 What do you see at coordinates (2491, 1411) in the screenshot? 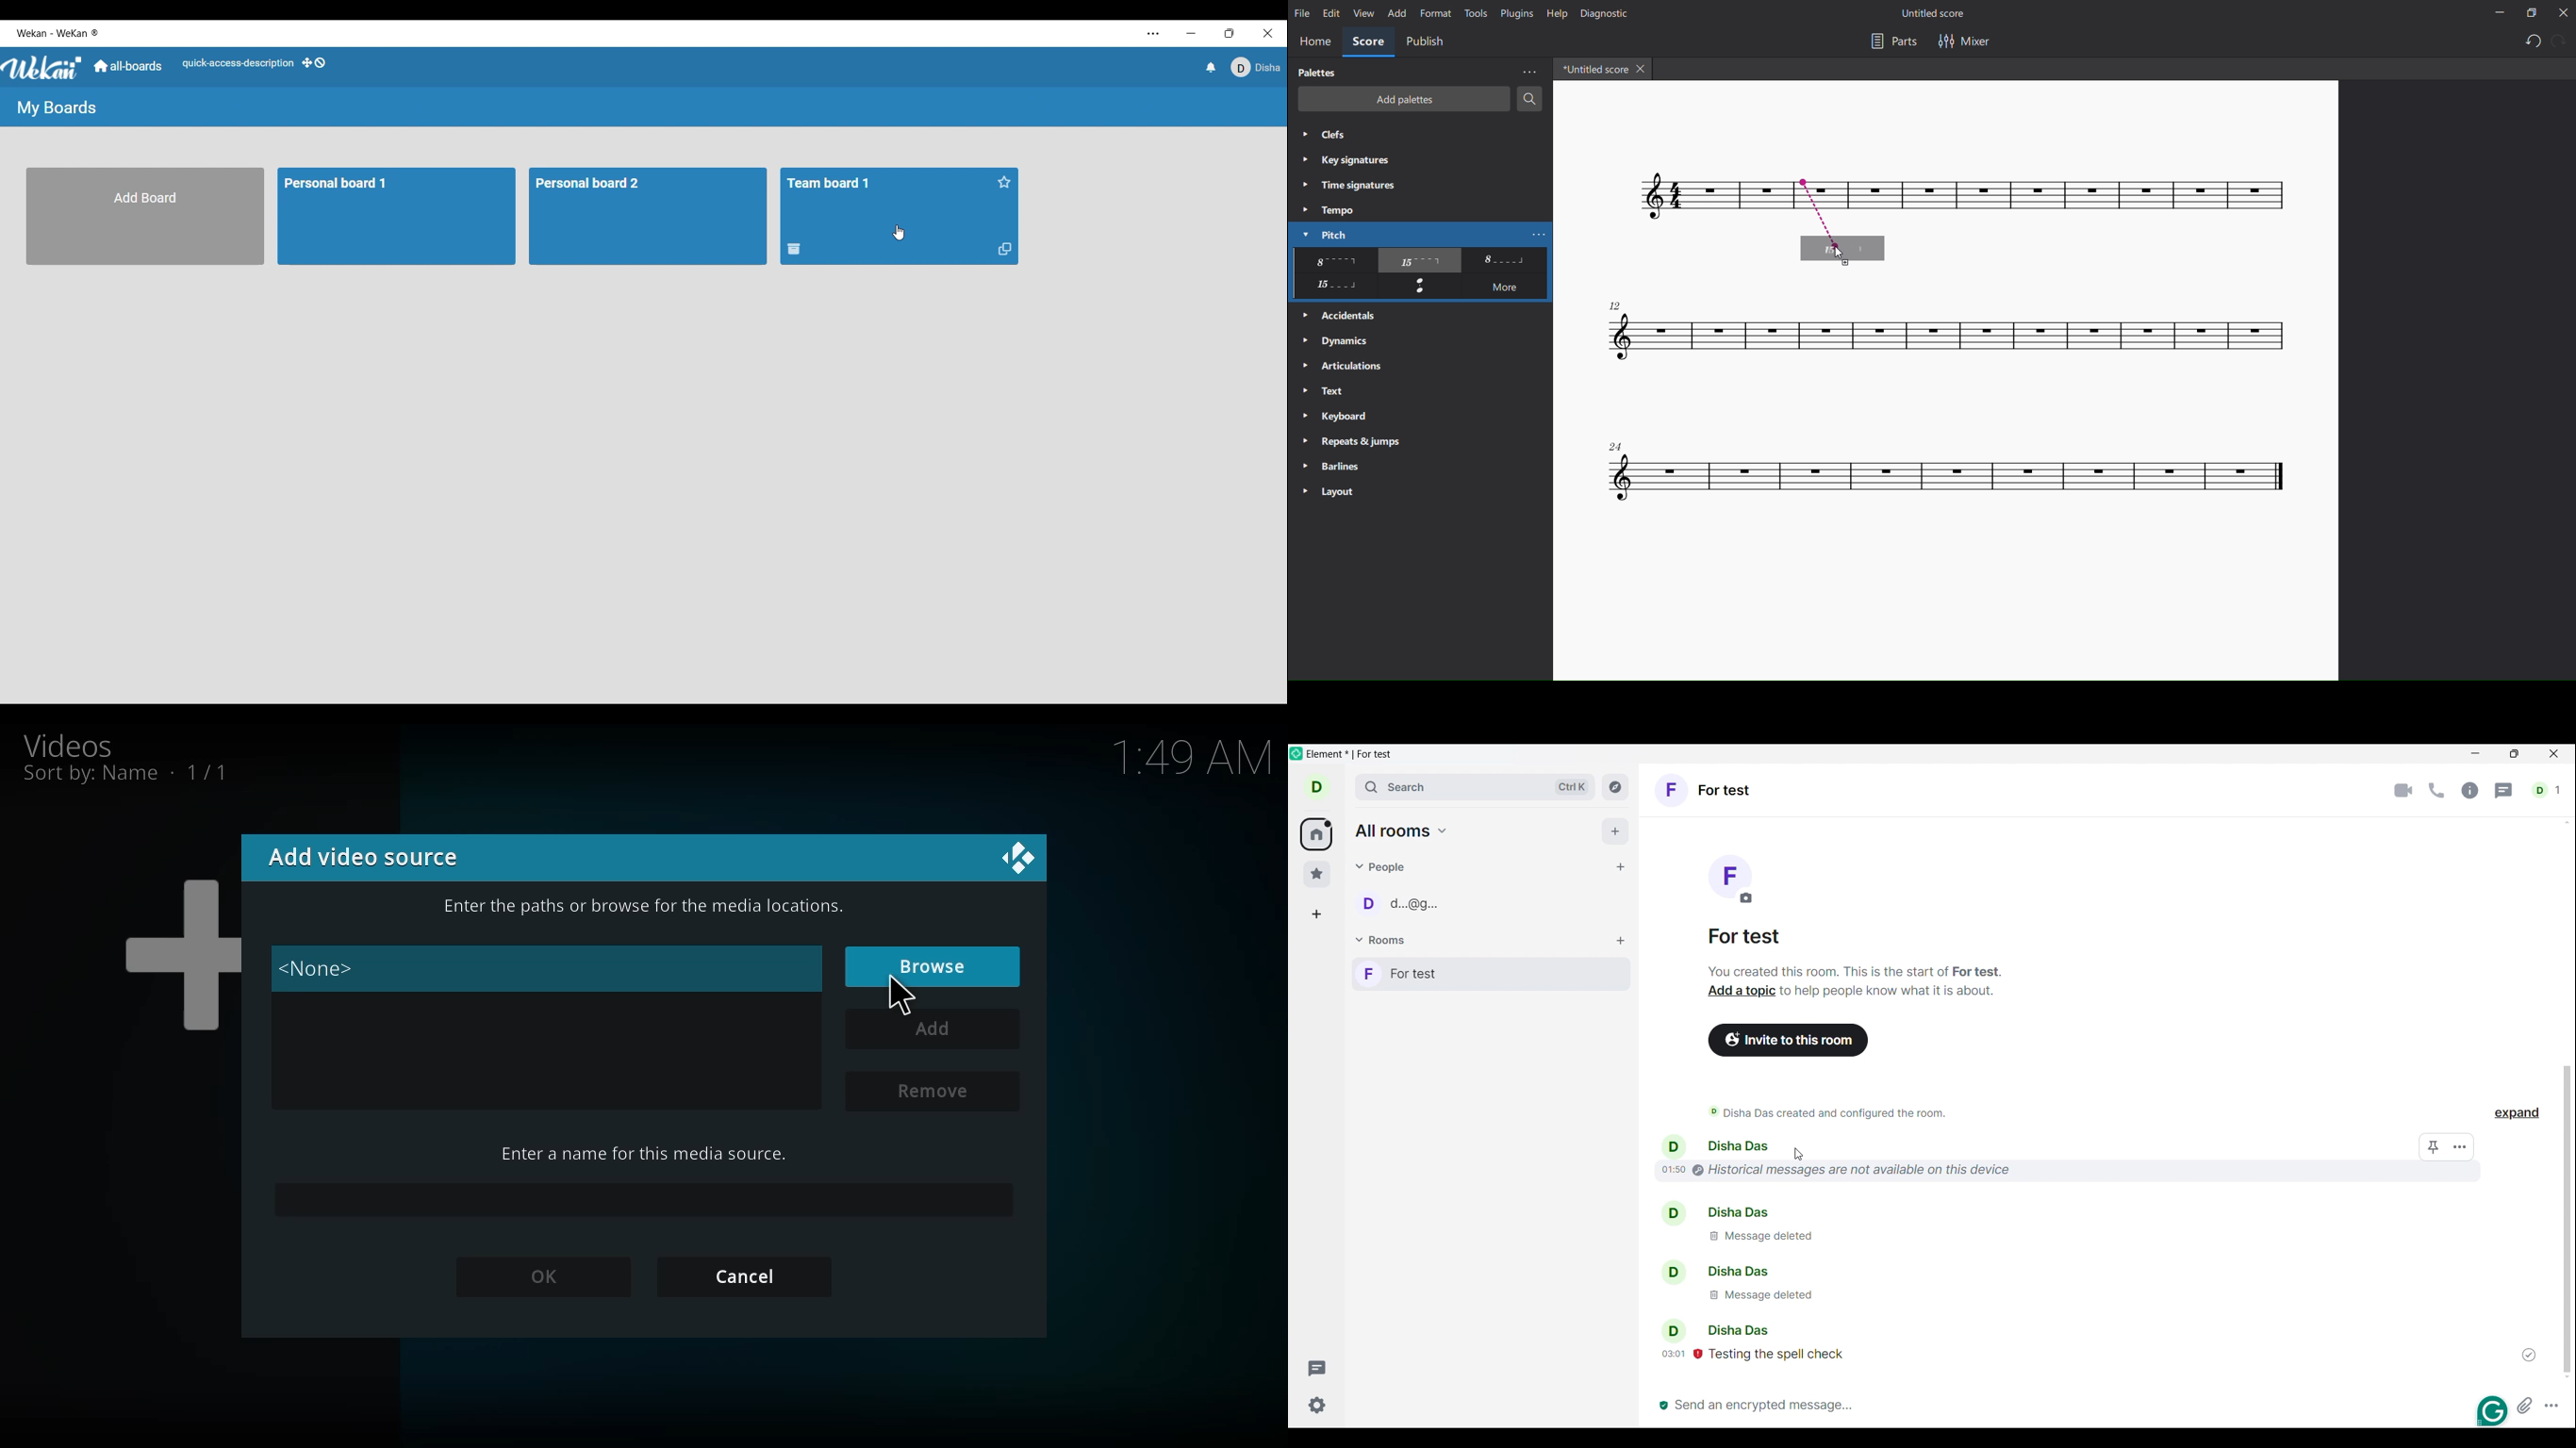
I see `grammarly extension` at bounding box center [2491, 1411].